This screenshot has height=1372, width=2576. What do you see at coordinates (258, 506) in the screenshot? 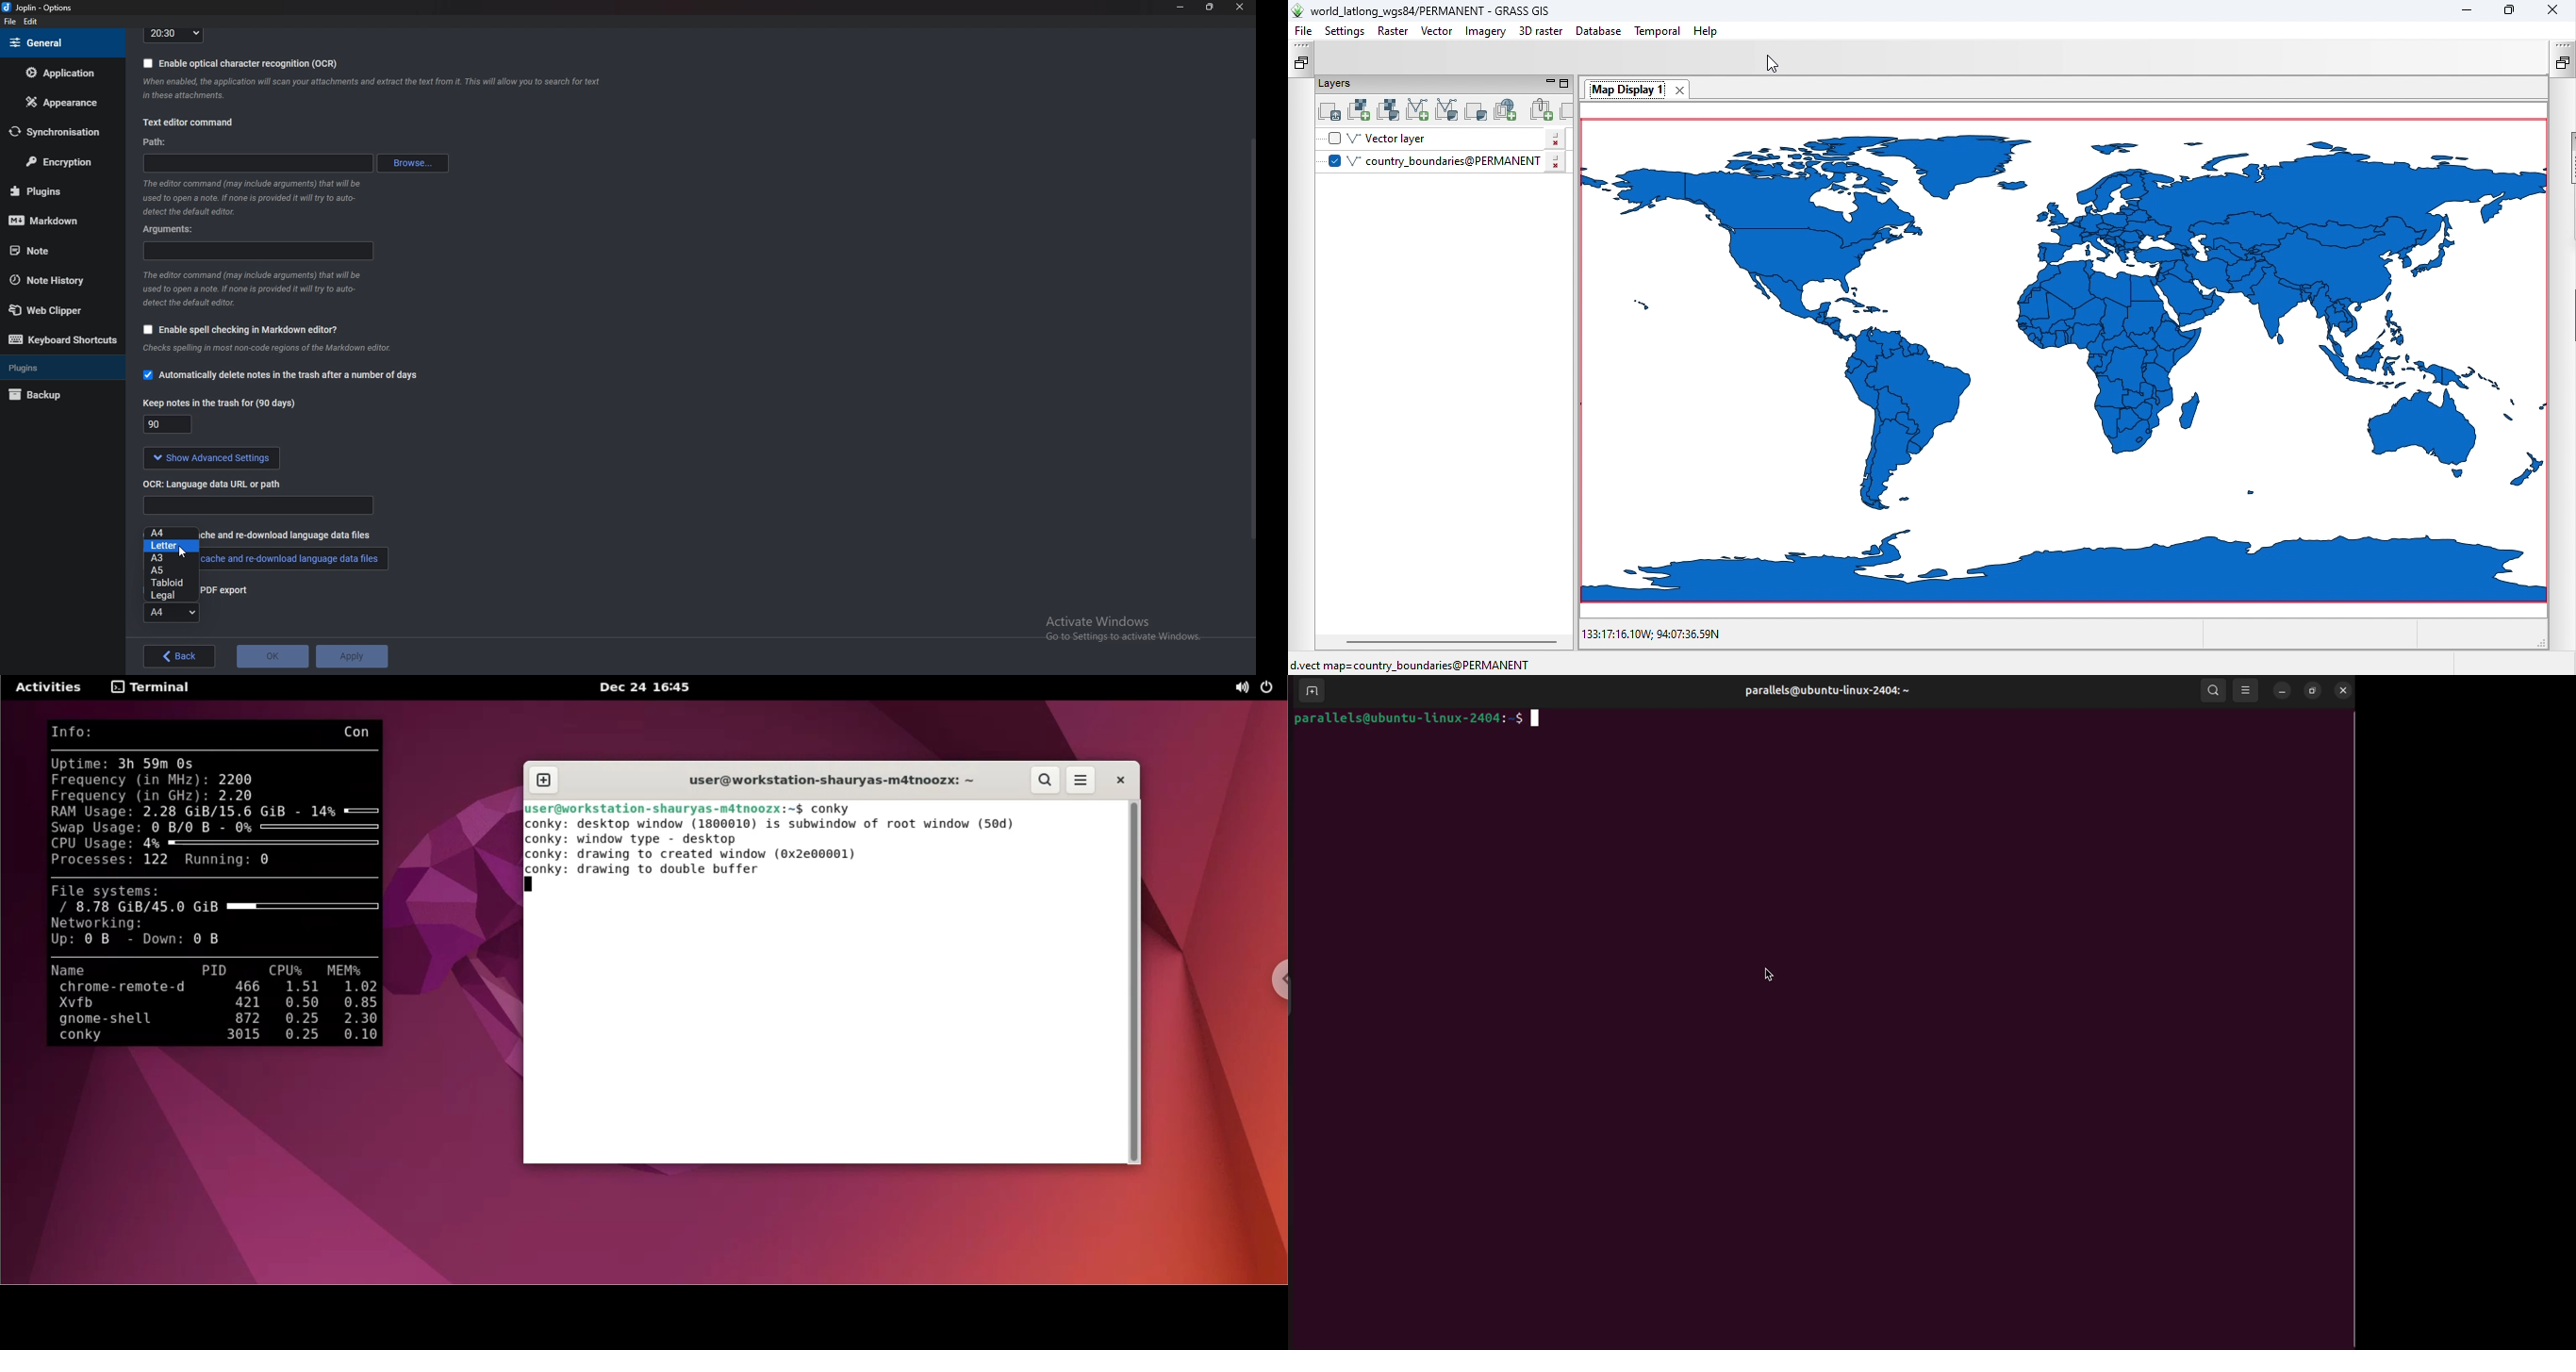
I see `Ocr language data url or path` at bounding box center [258, 506].